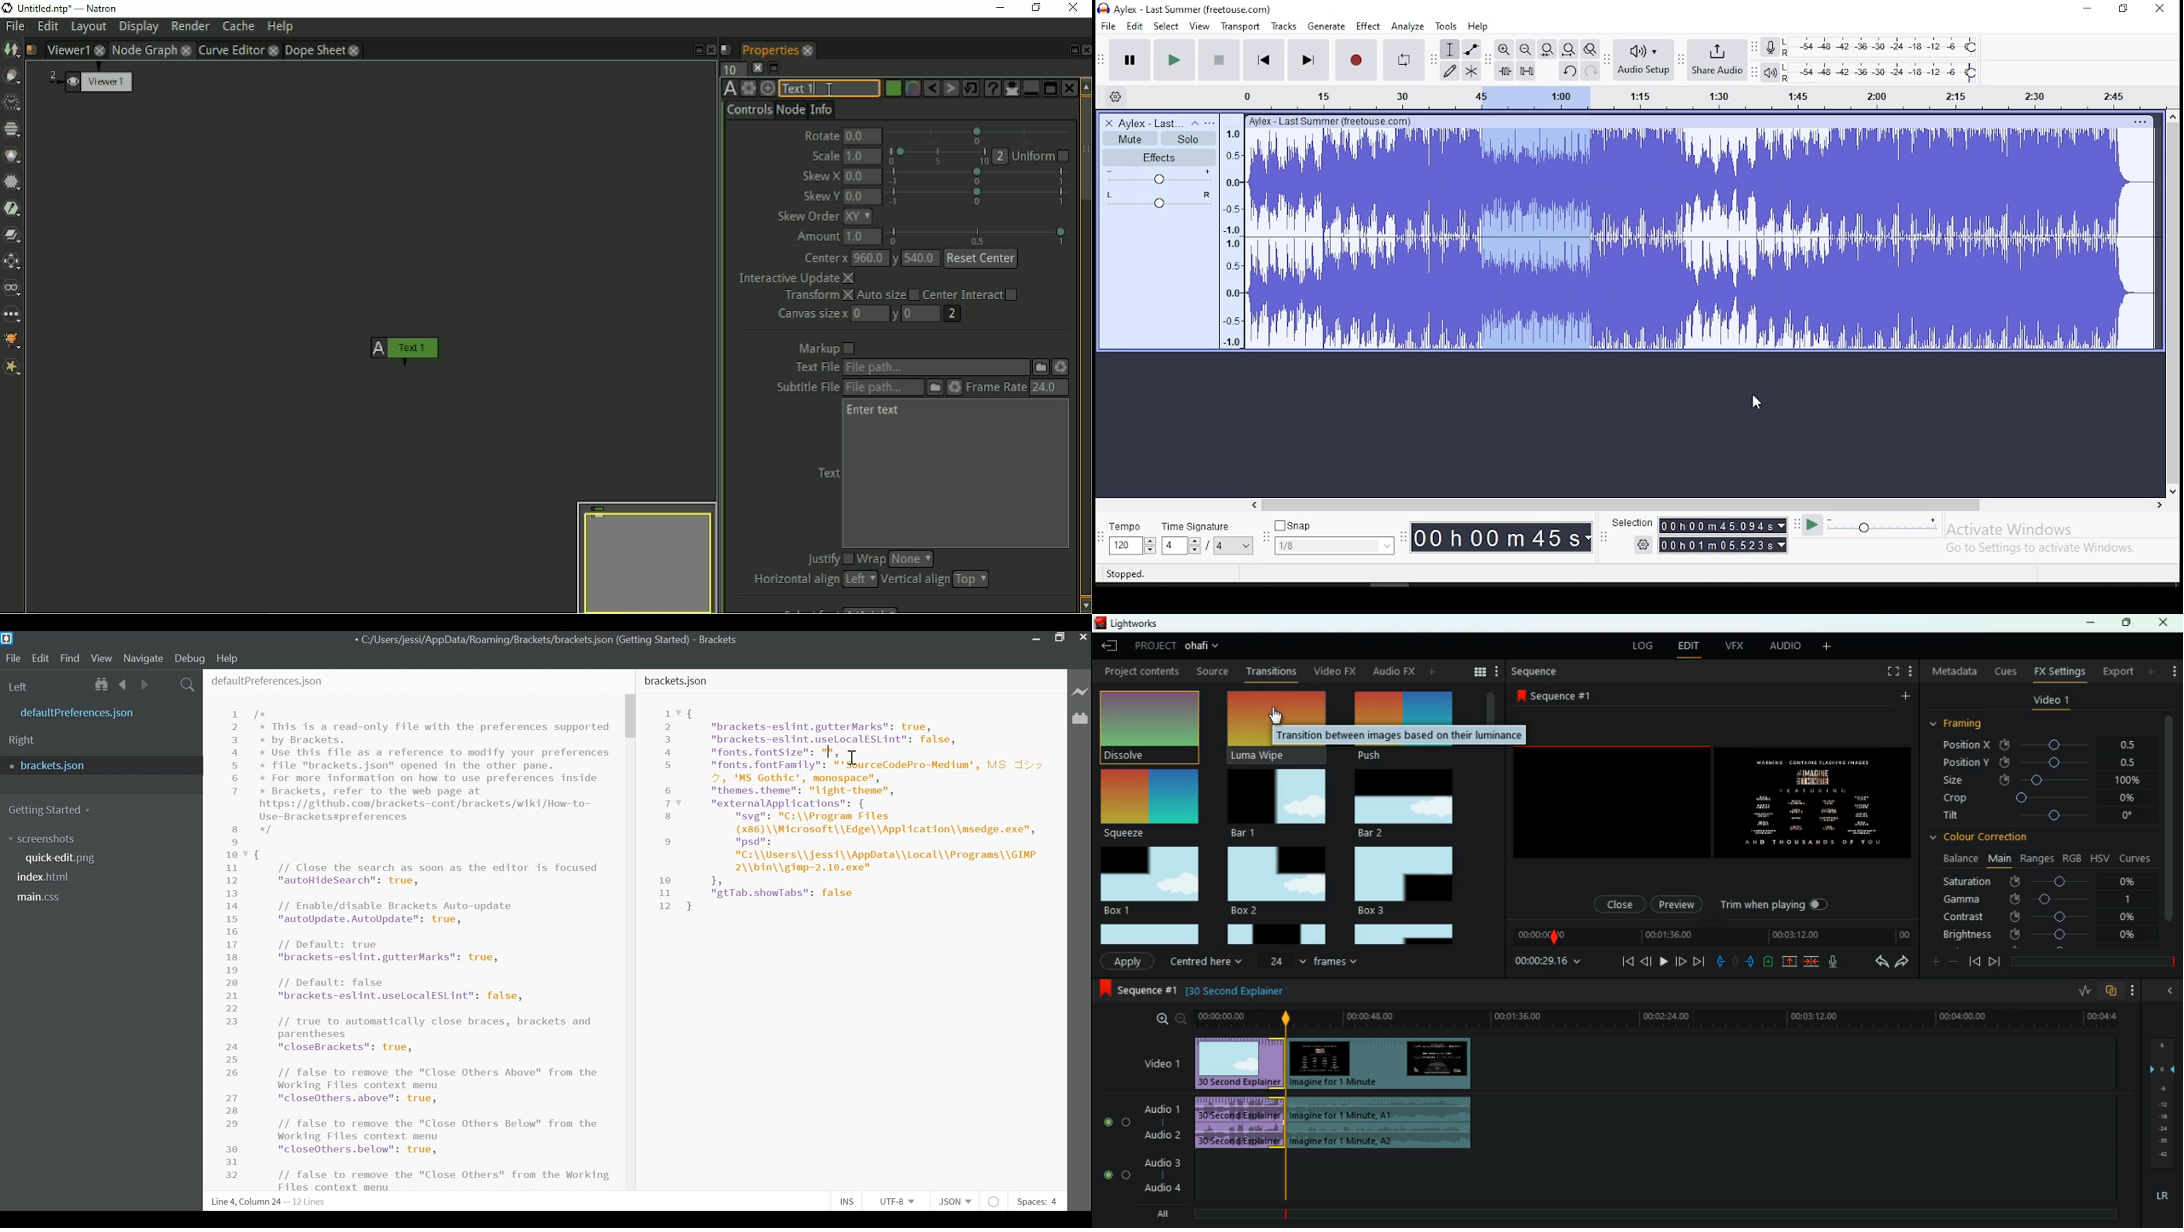 Image resolution: width=2184 pixels, height=1232 pixels. I want to click on push, so click(1752, 963).